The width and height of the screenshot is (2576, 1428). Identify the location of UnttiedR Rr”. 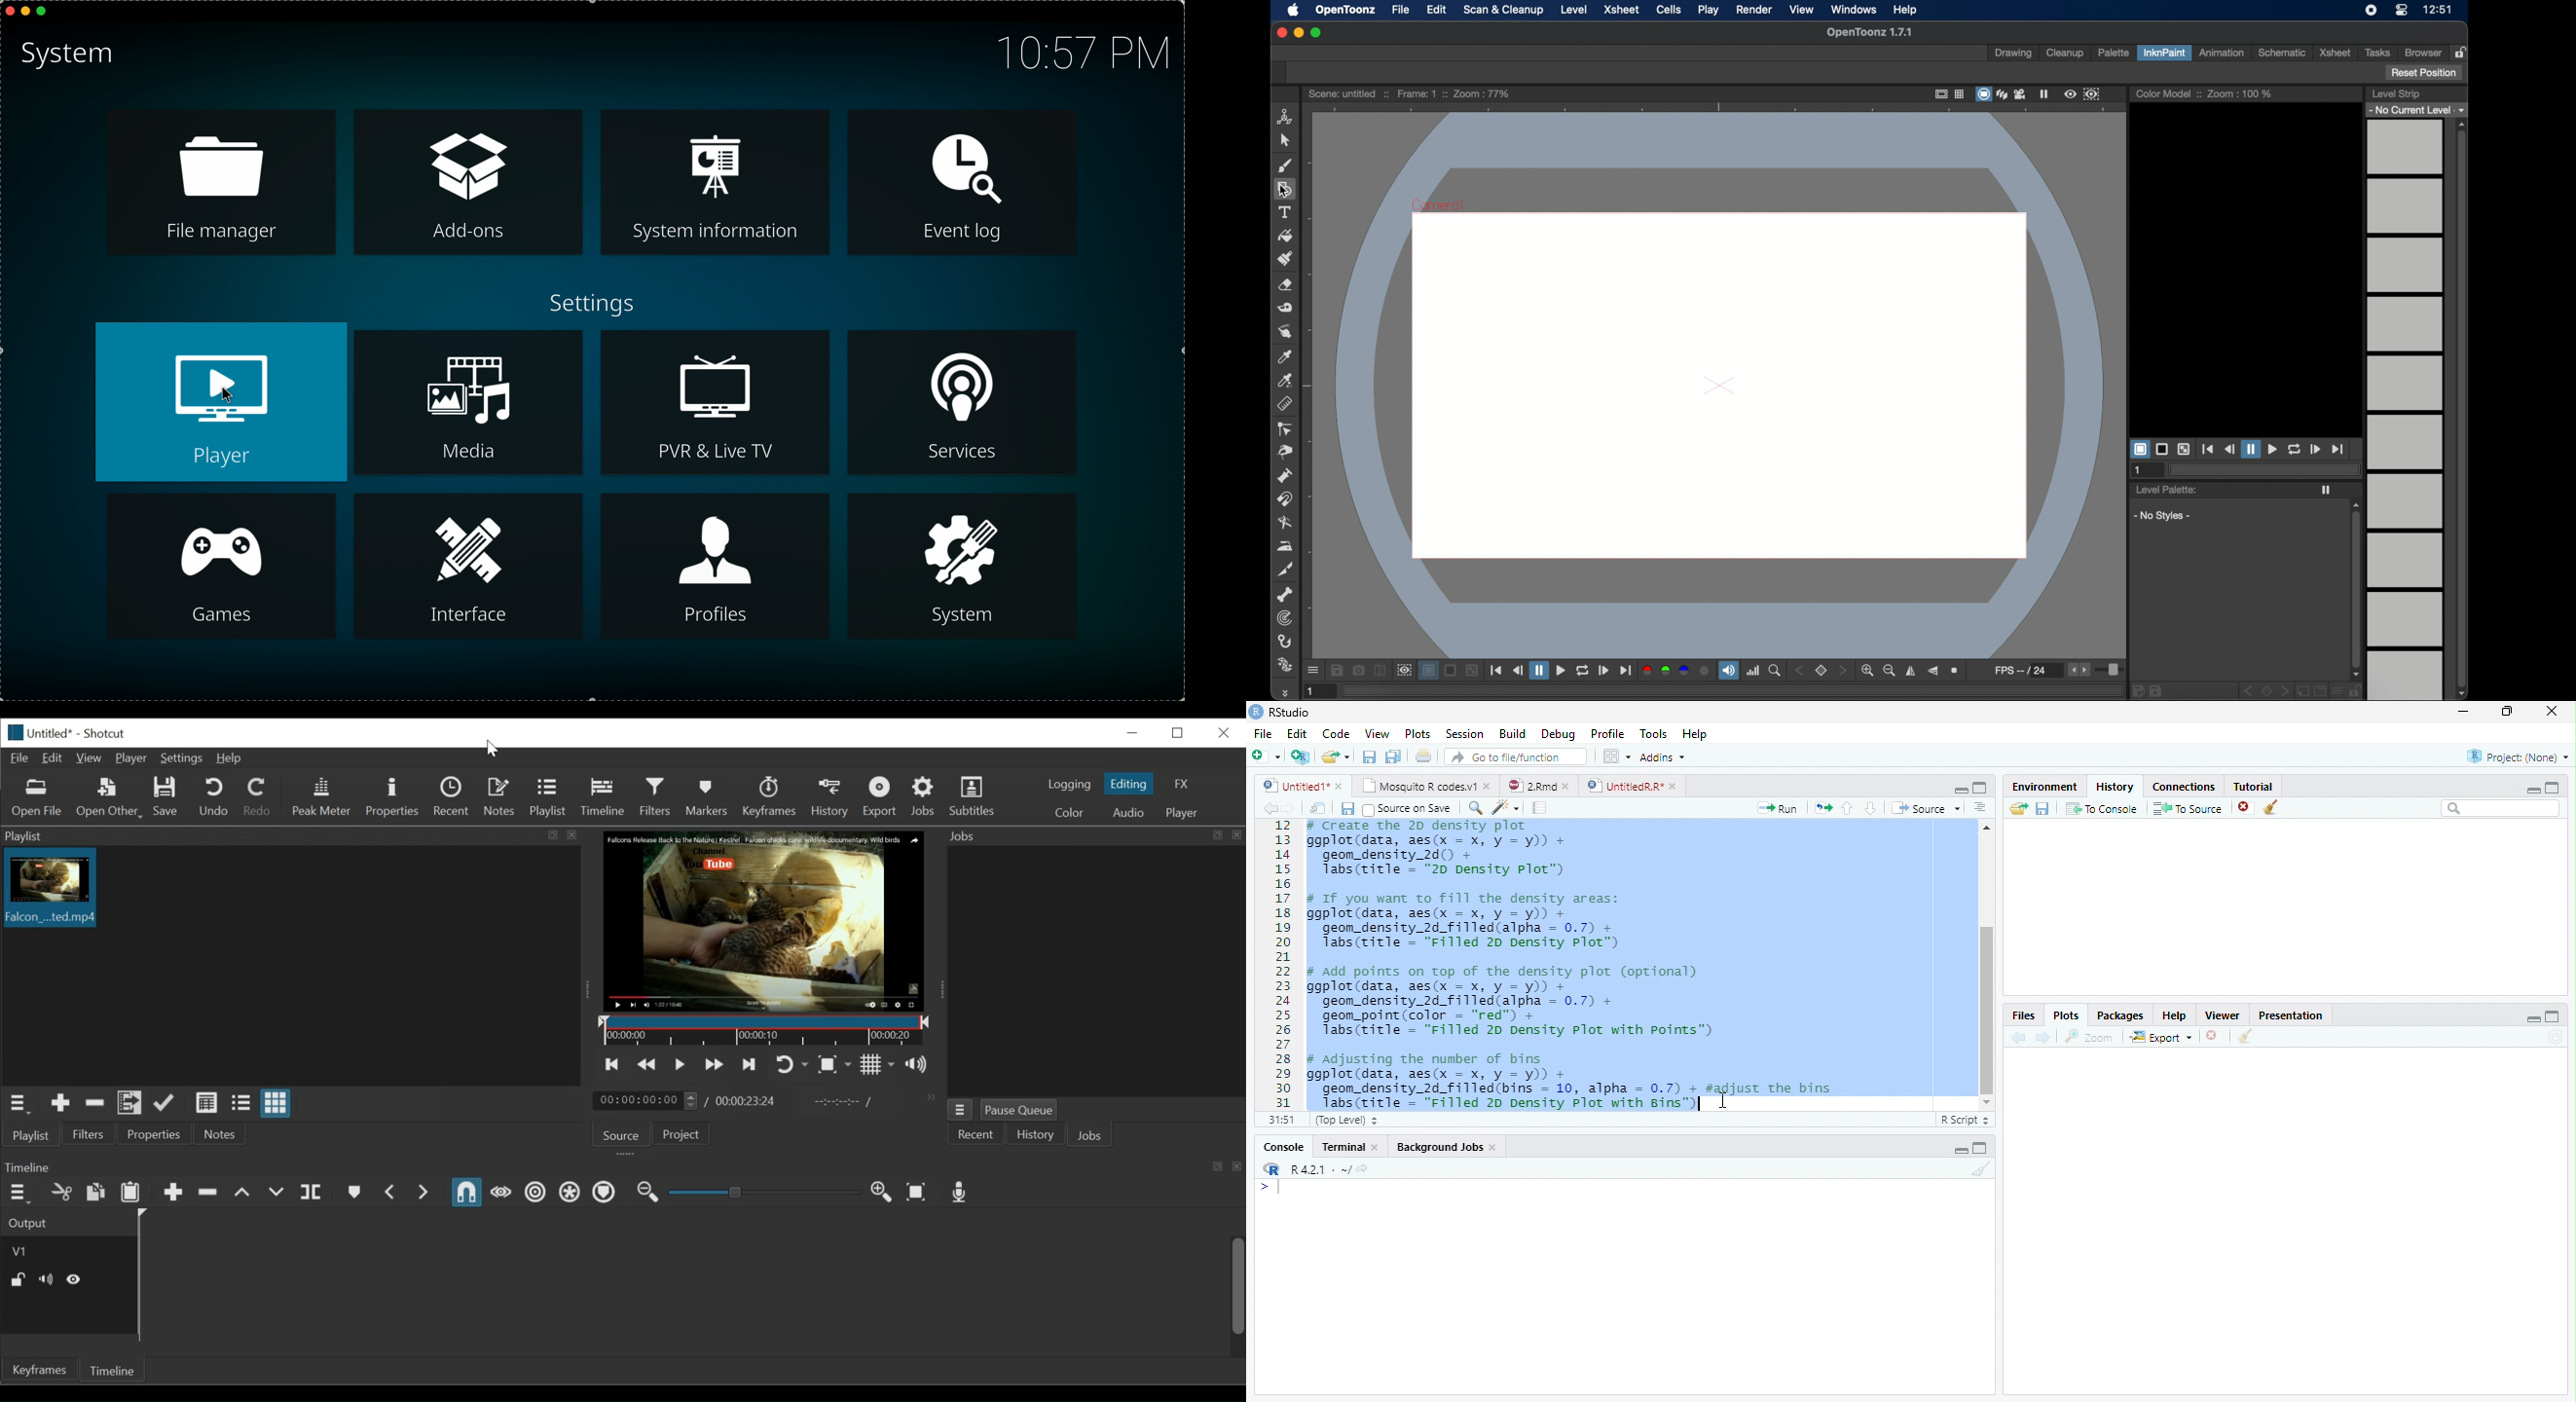
(1623, 785).